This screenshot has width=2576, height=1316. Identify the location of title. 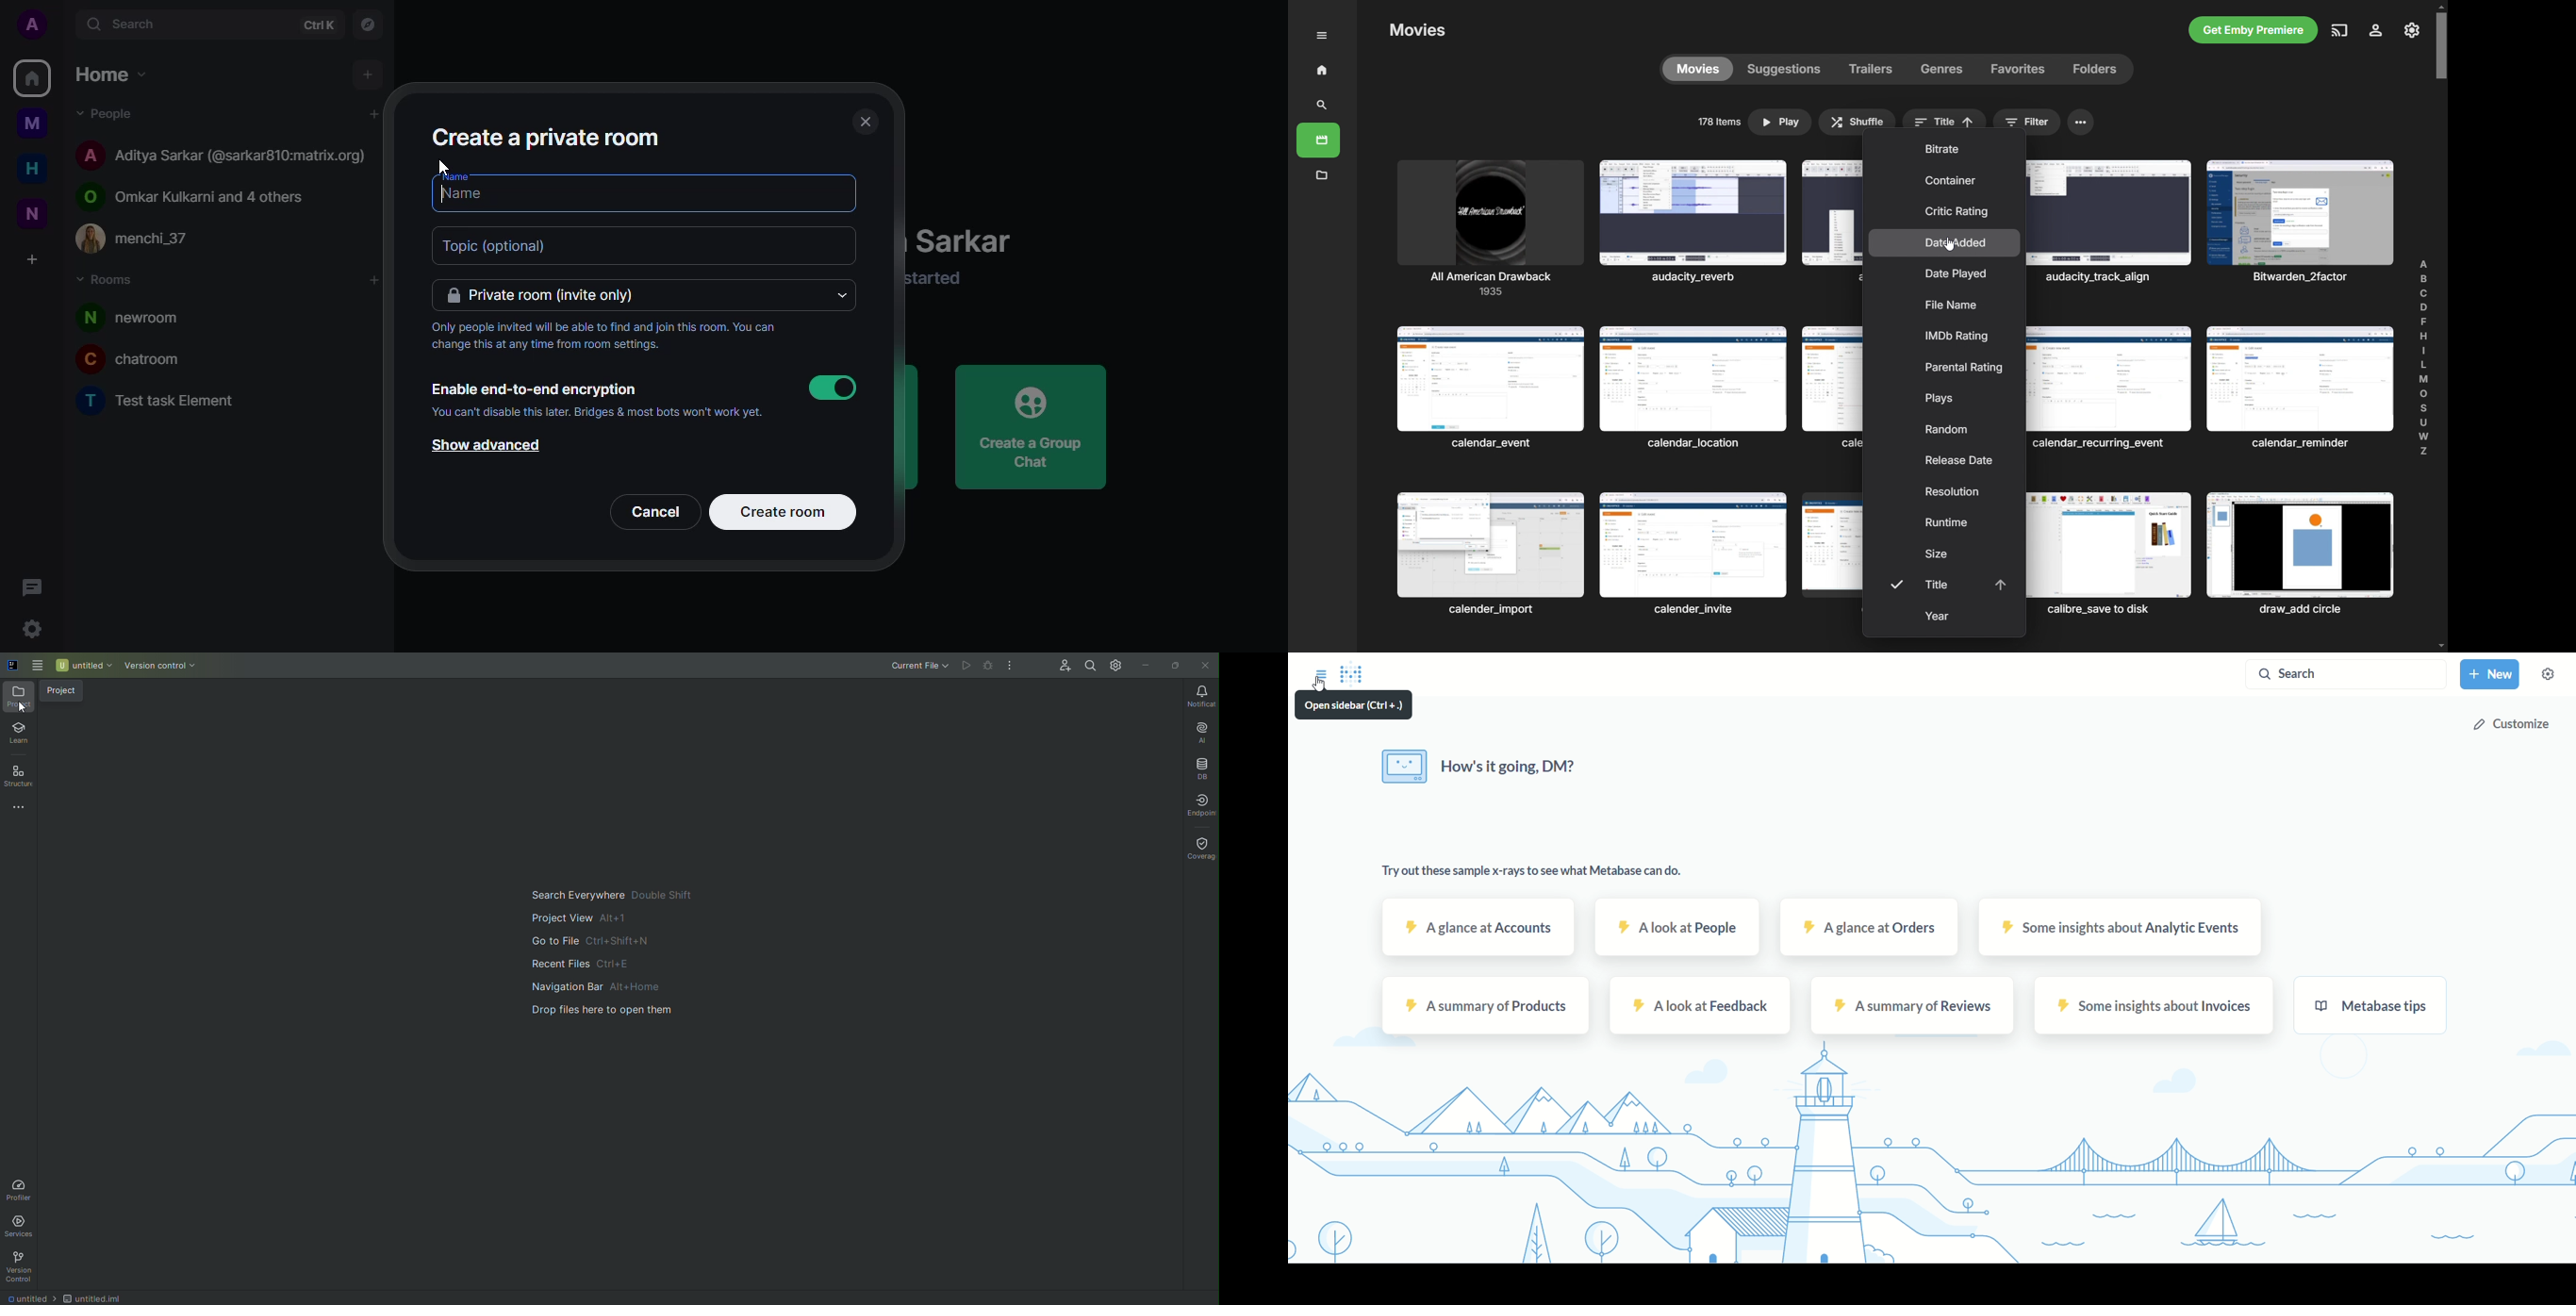
(1944, 582).